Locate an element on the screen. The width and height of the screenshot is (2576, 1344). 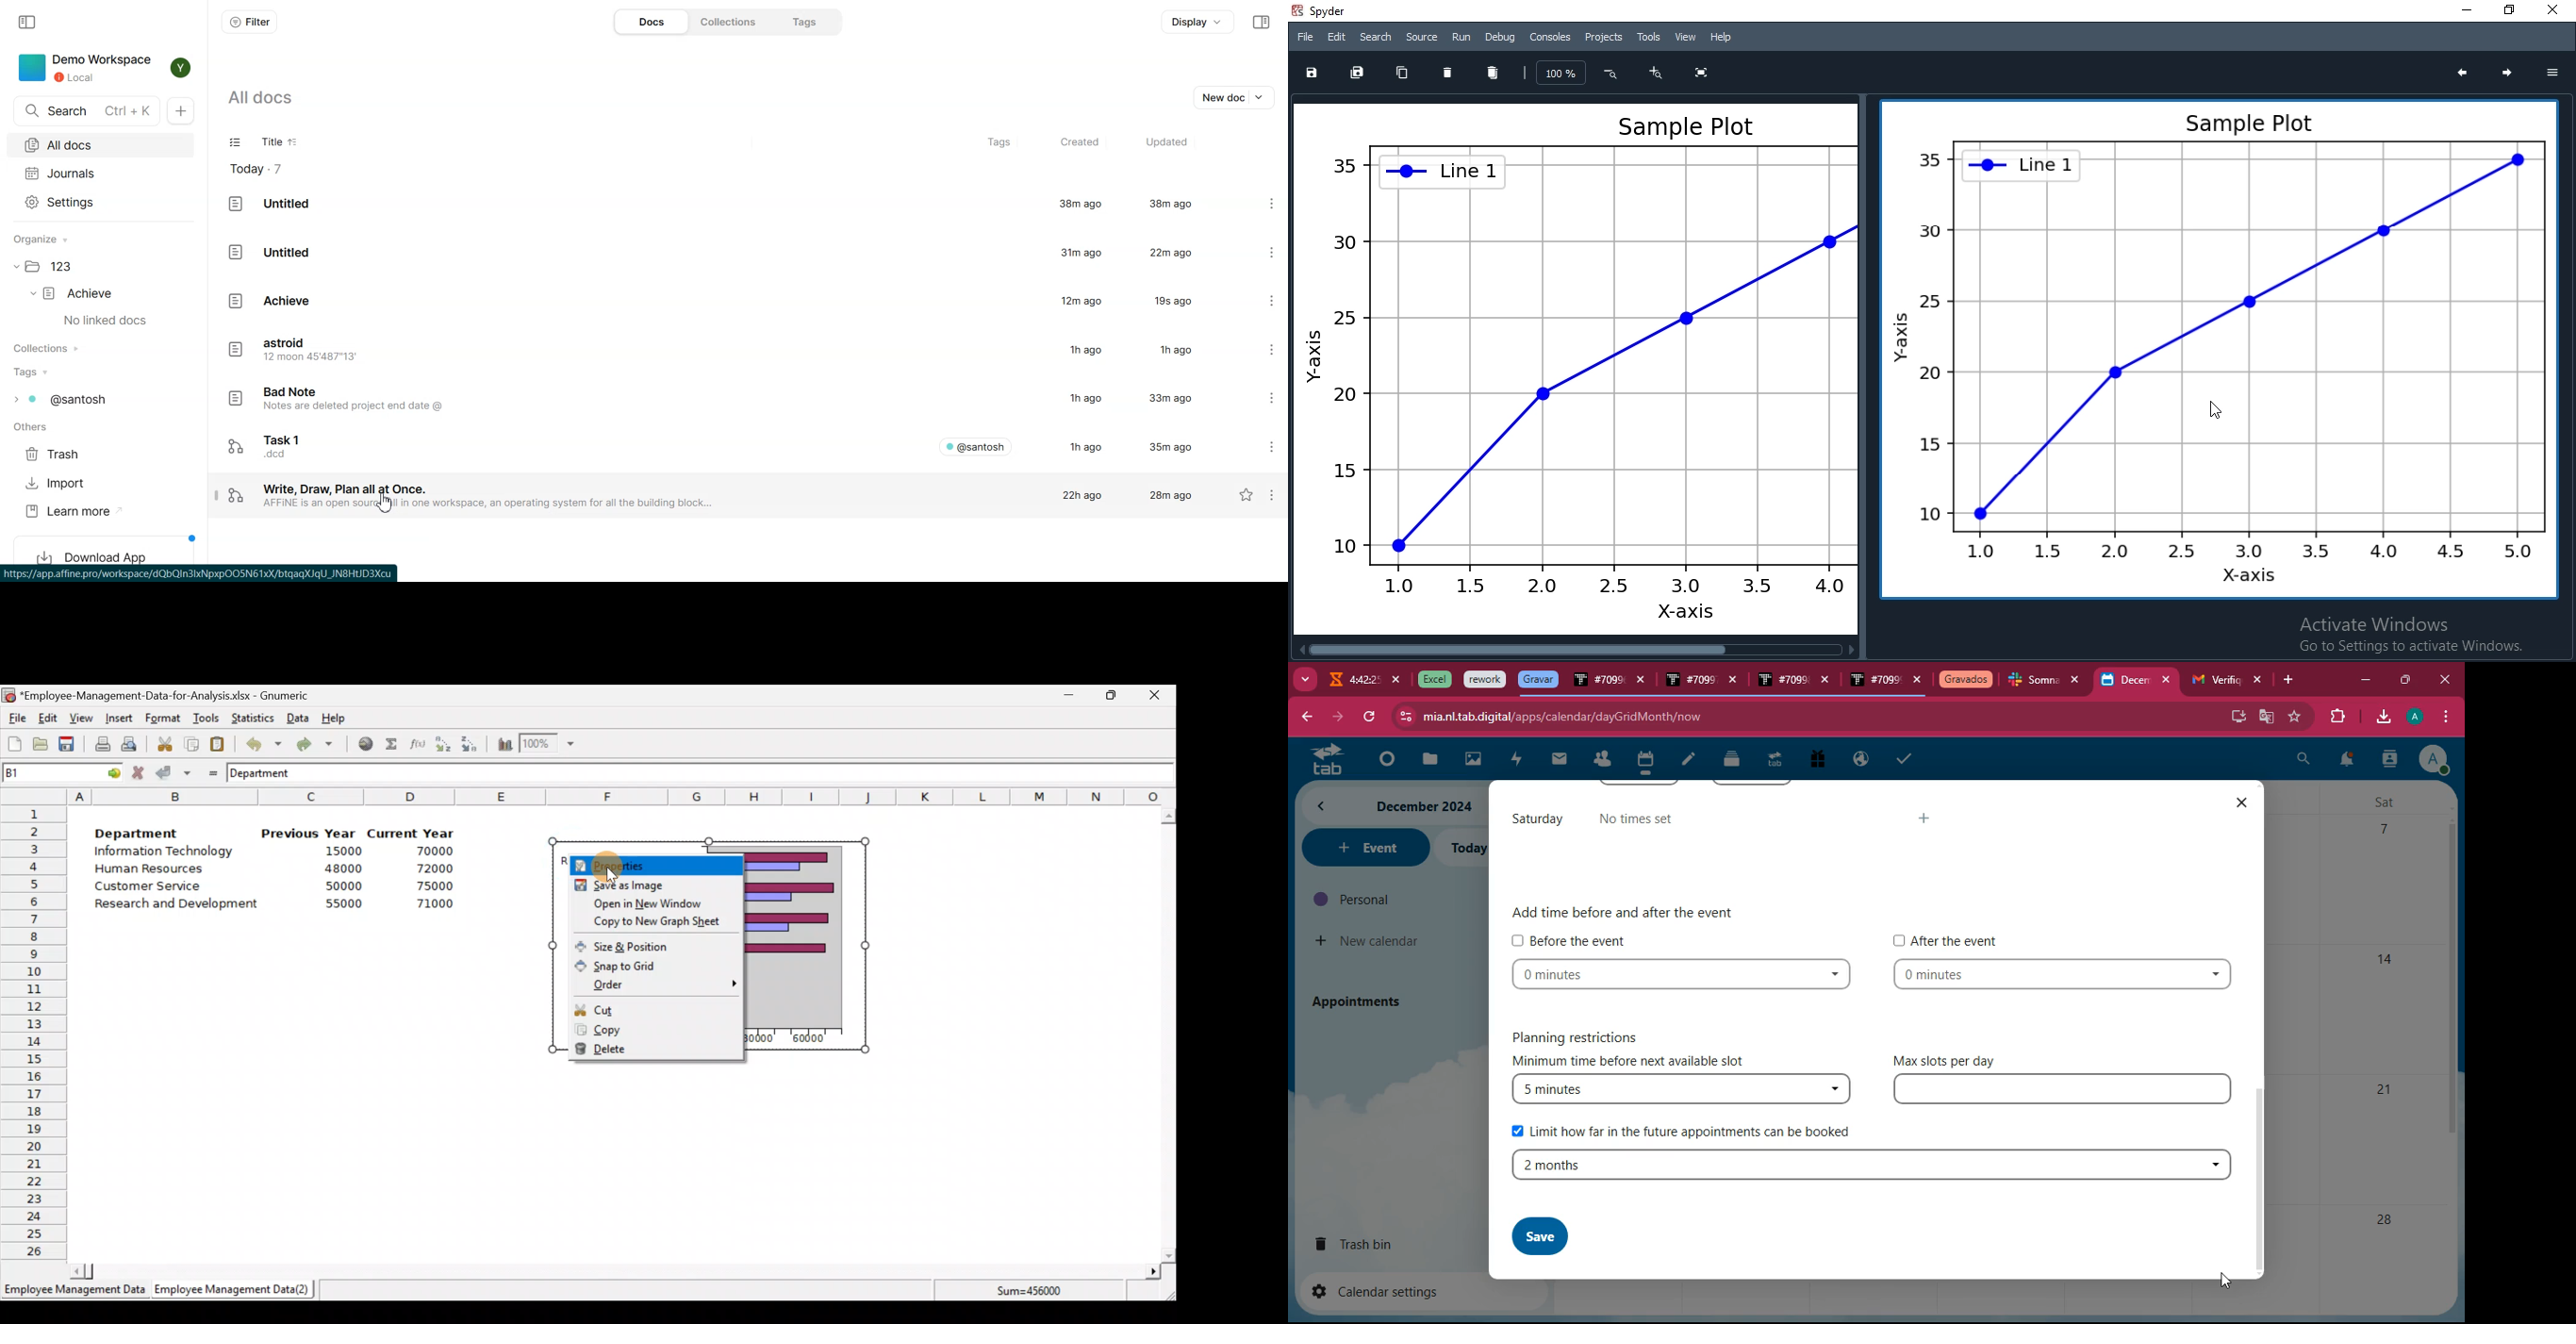
people is located at coordinates (1602, 760).